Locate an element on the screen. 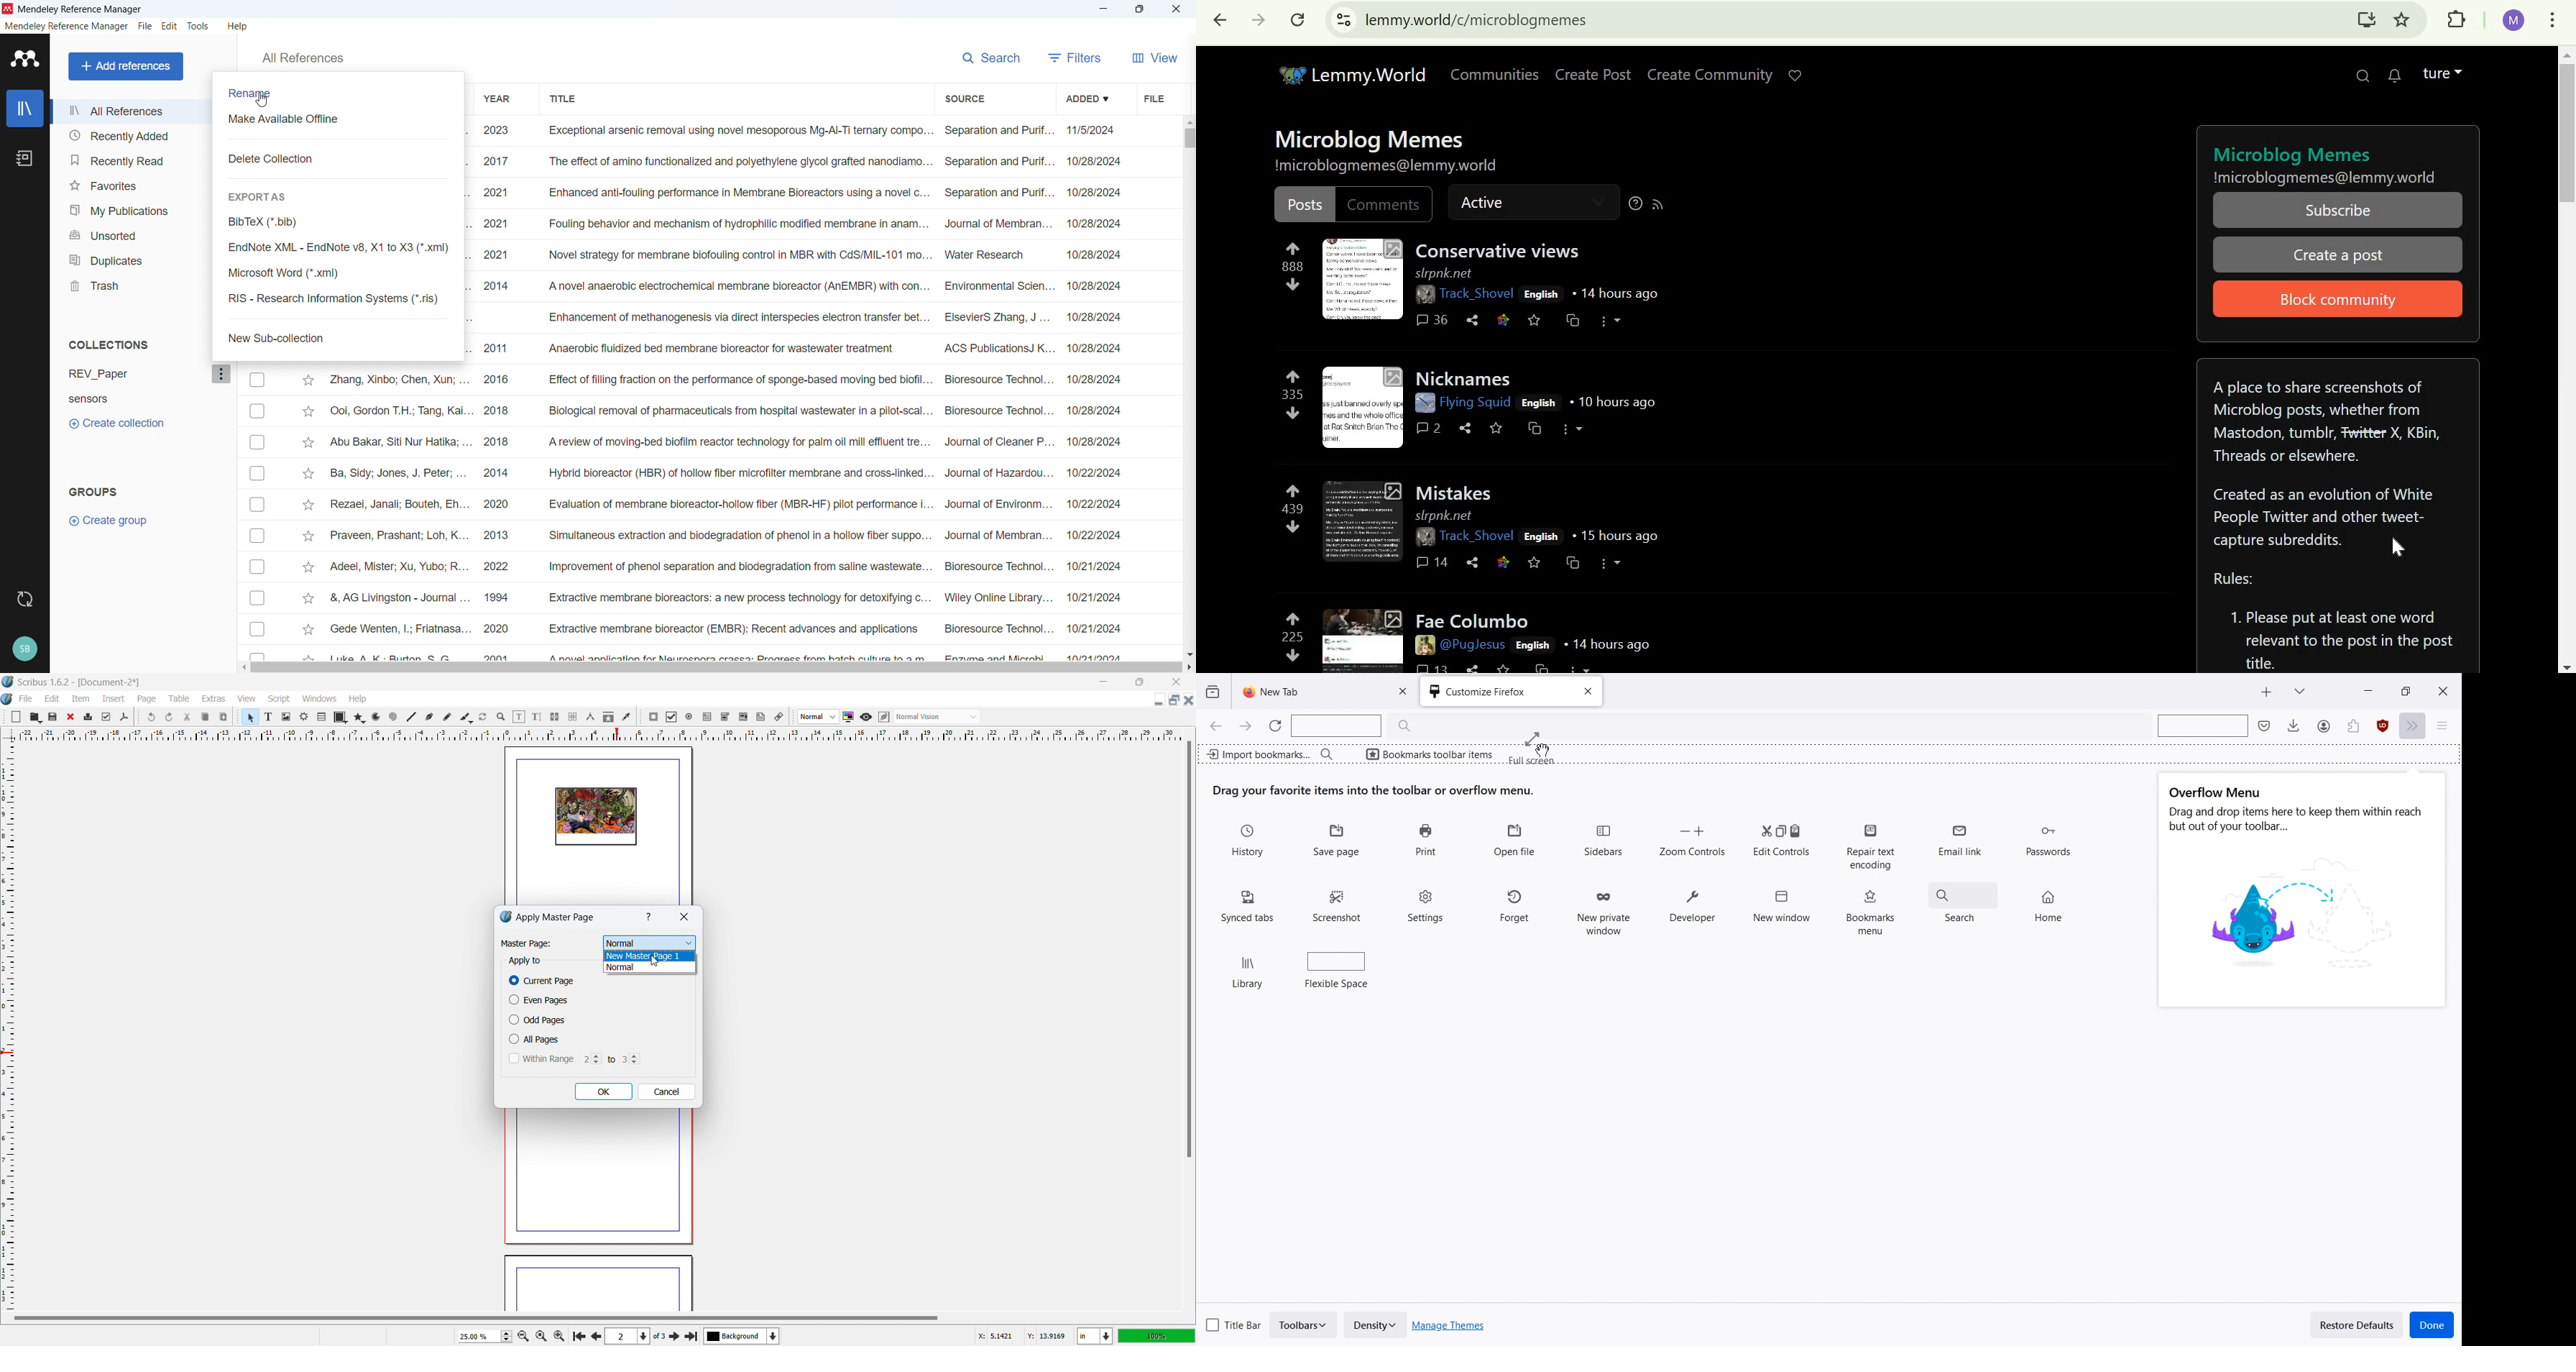 Image resolution: width=2576 pixels, height=1372 pixels. sensors is located at coordinates (100, 401).